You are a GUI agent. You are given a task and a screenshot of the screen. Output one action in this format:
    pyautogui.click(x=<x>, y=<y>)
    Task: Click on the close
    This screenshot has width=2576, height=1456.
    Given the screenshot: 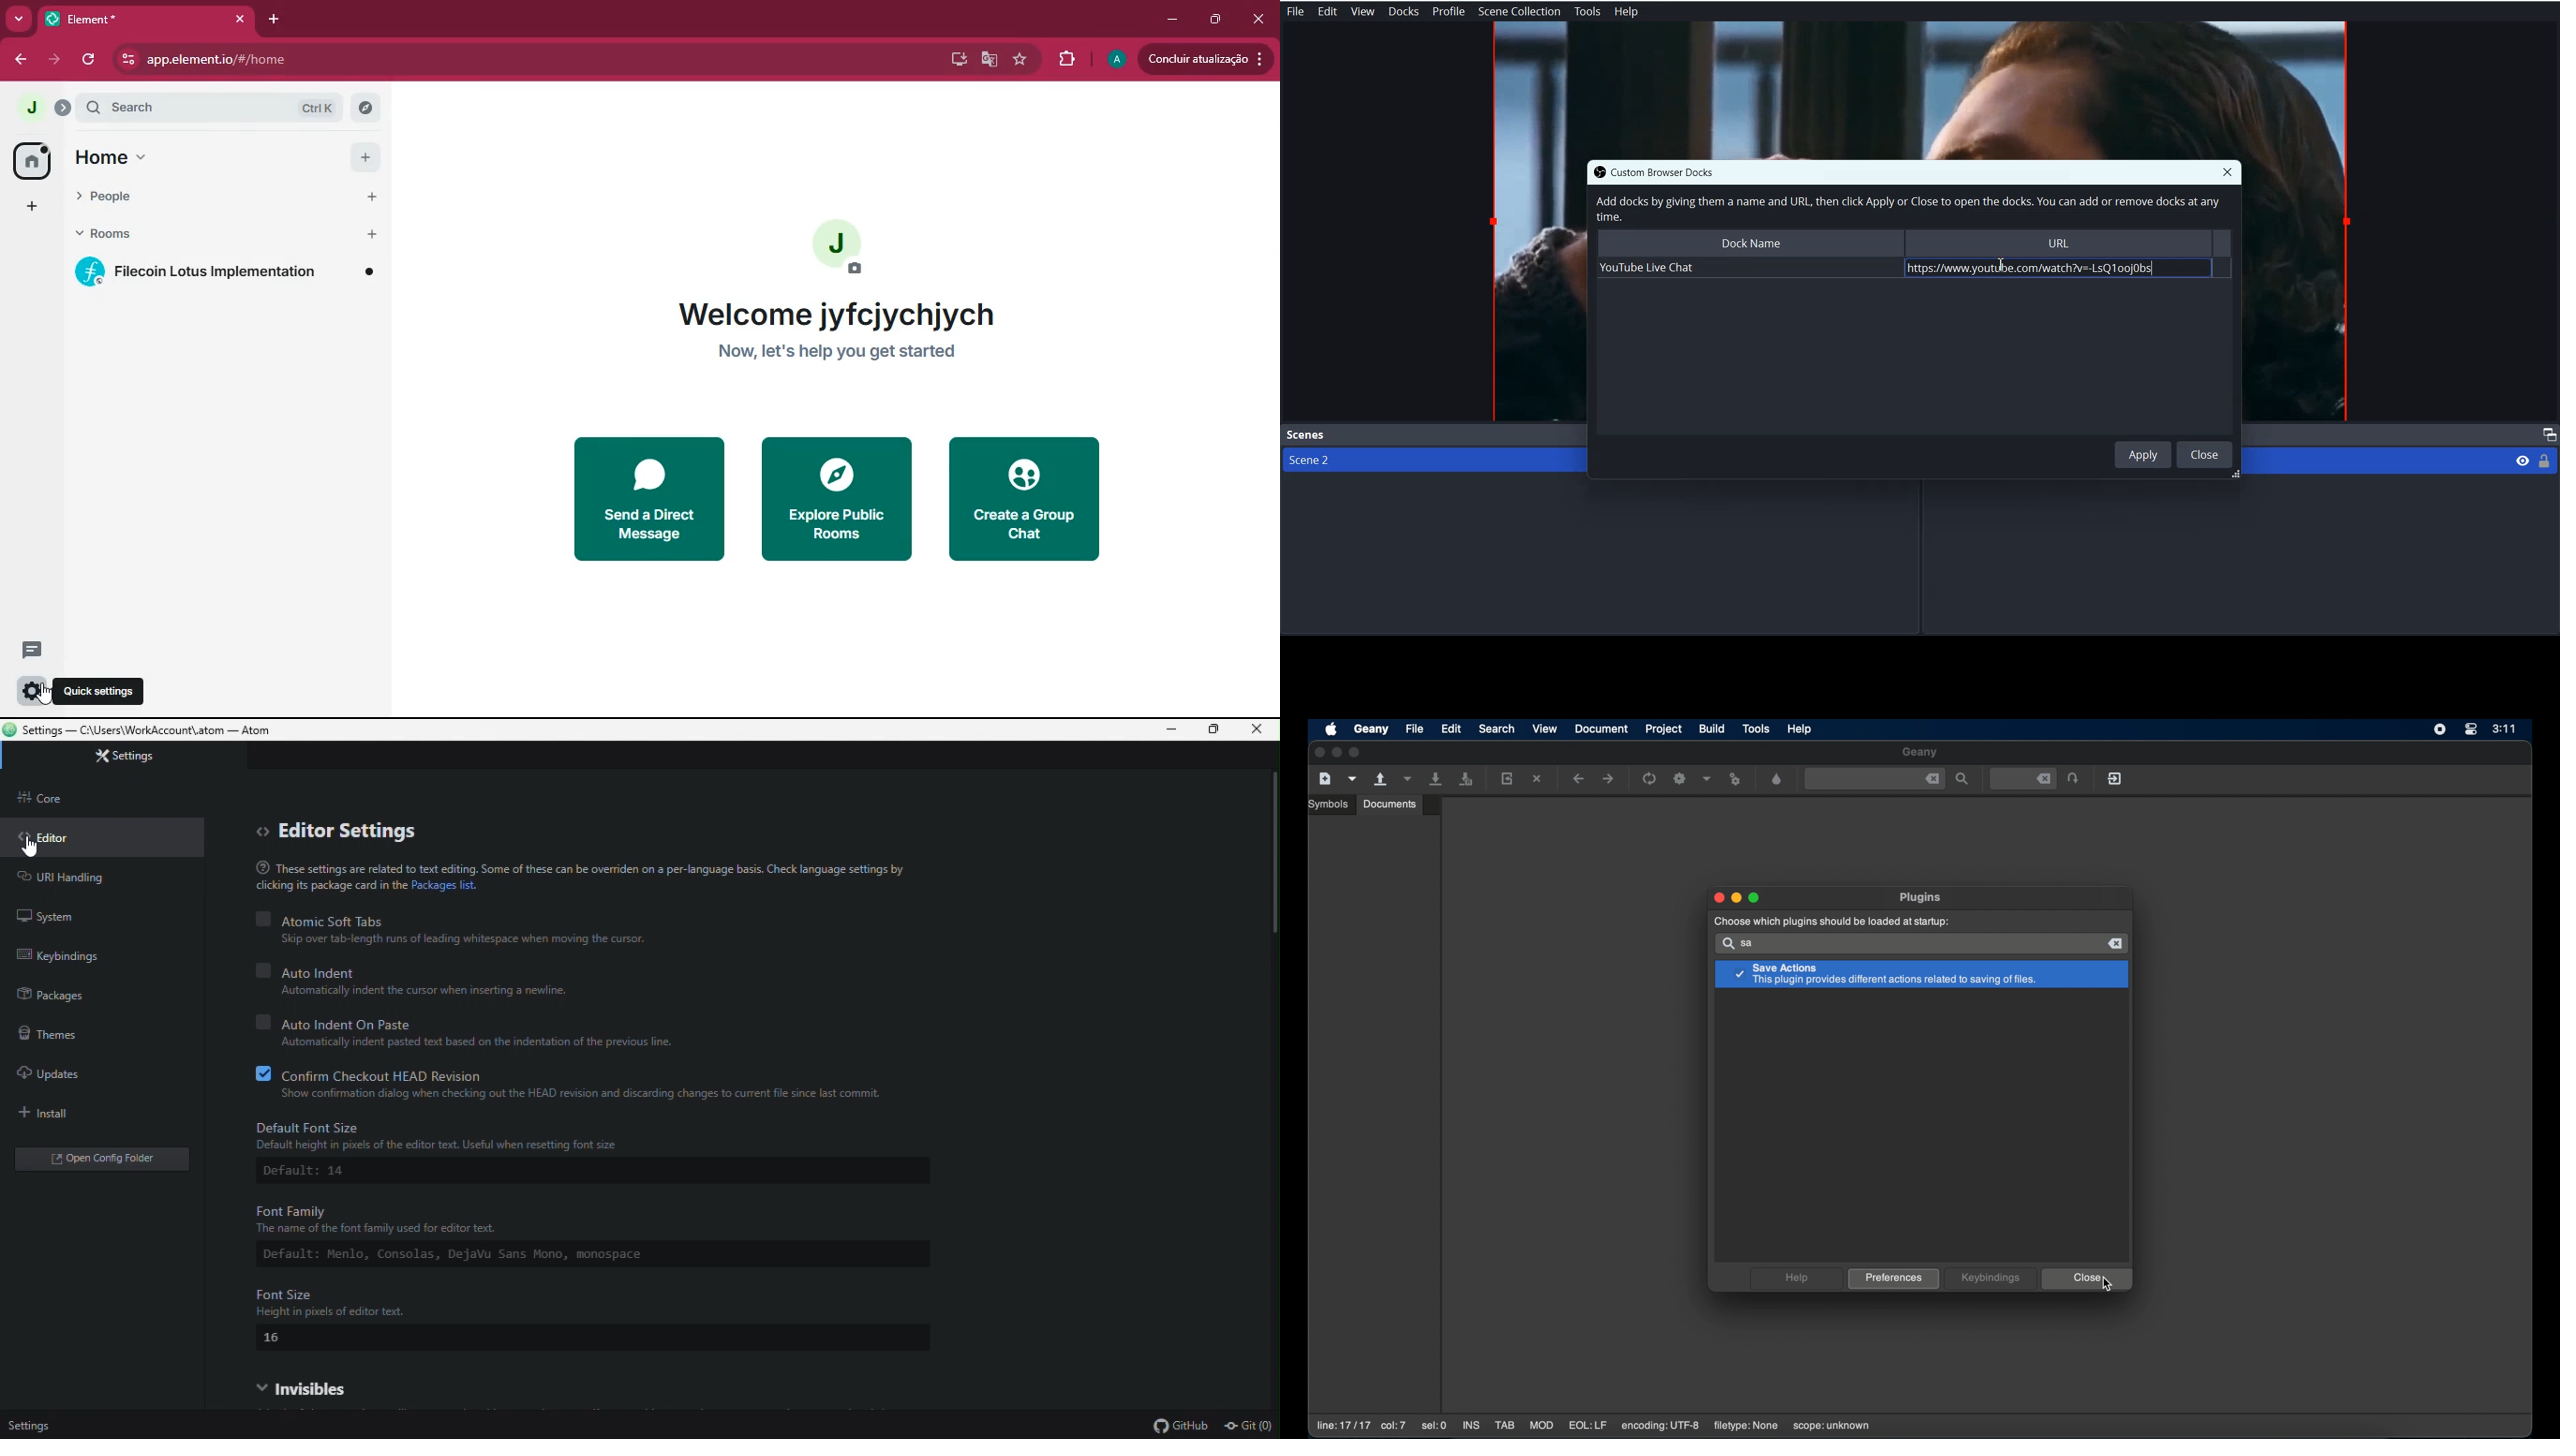 What is the action you would take?
    pyautogui.click(x=1260, y=19)
    